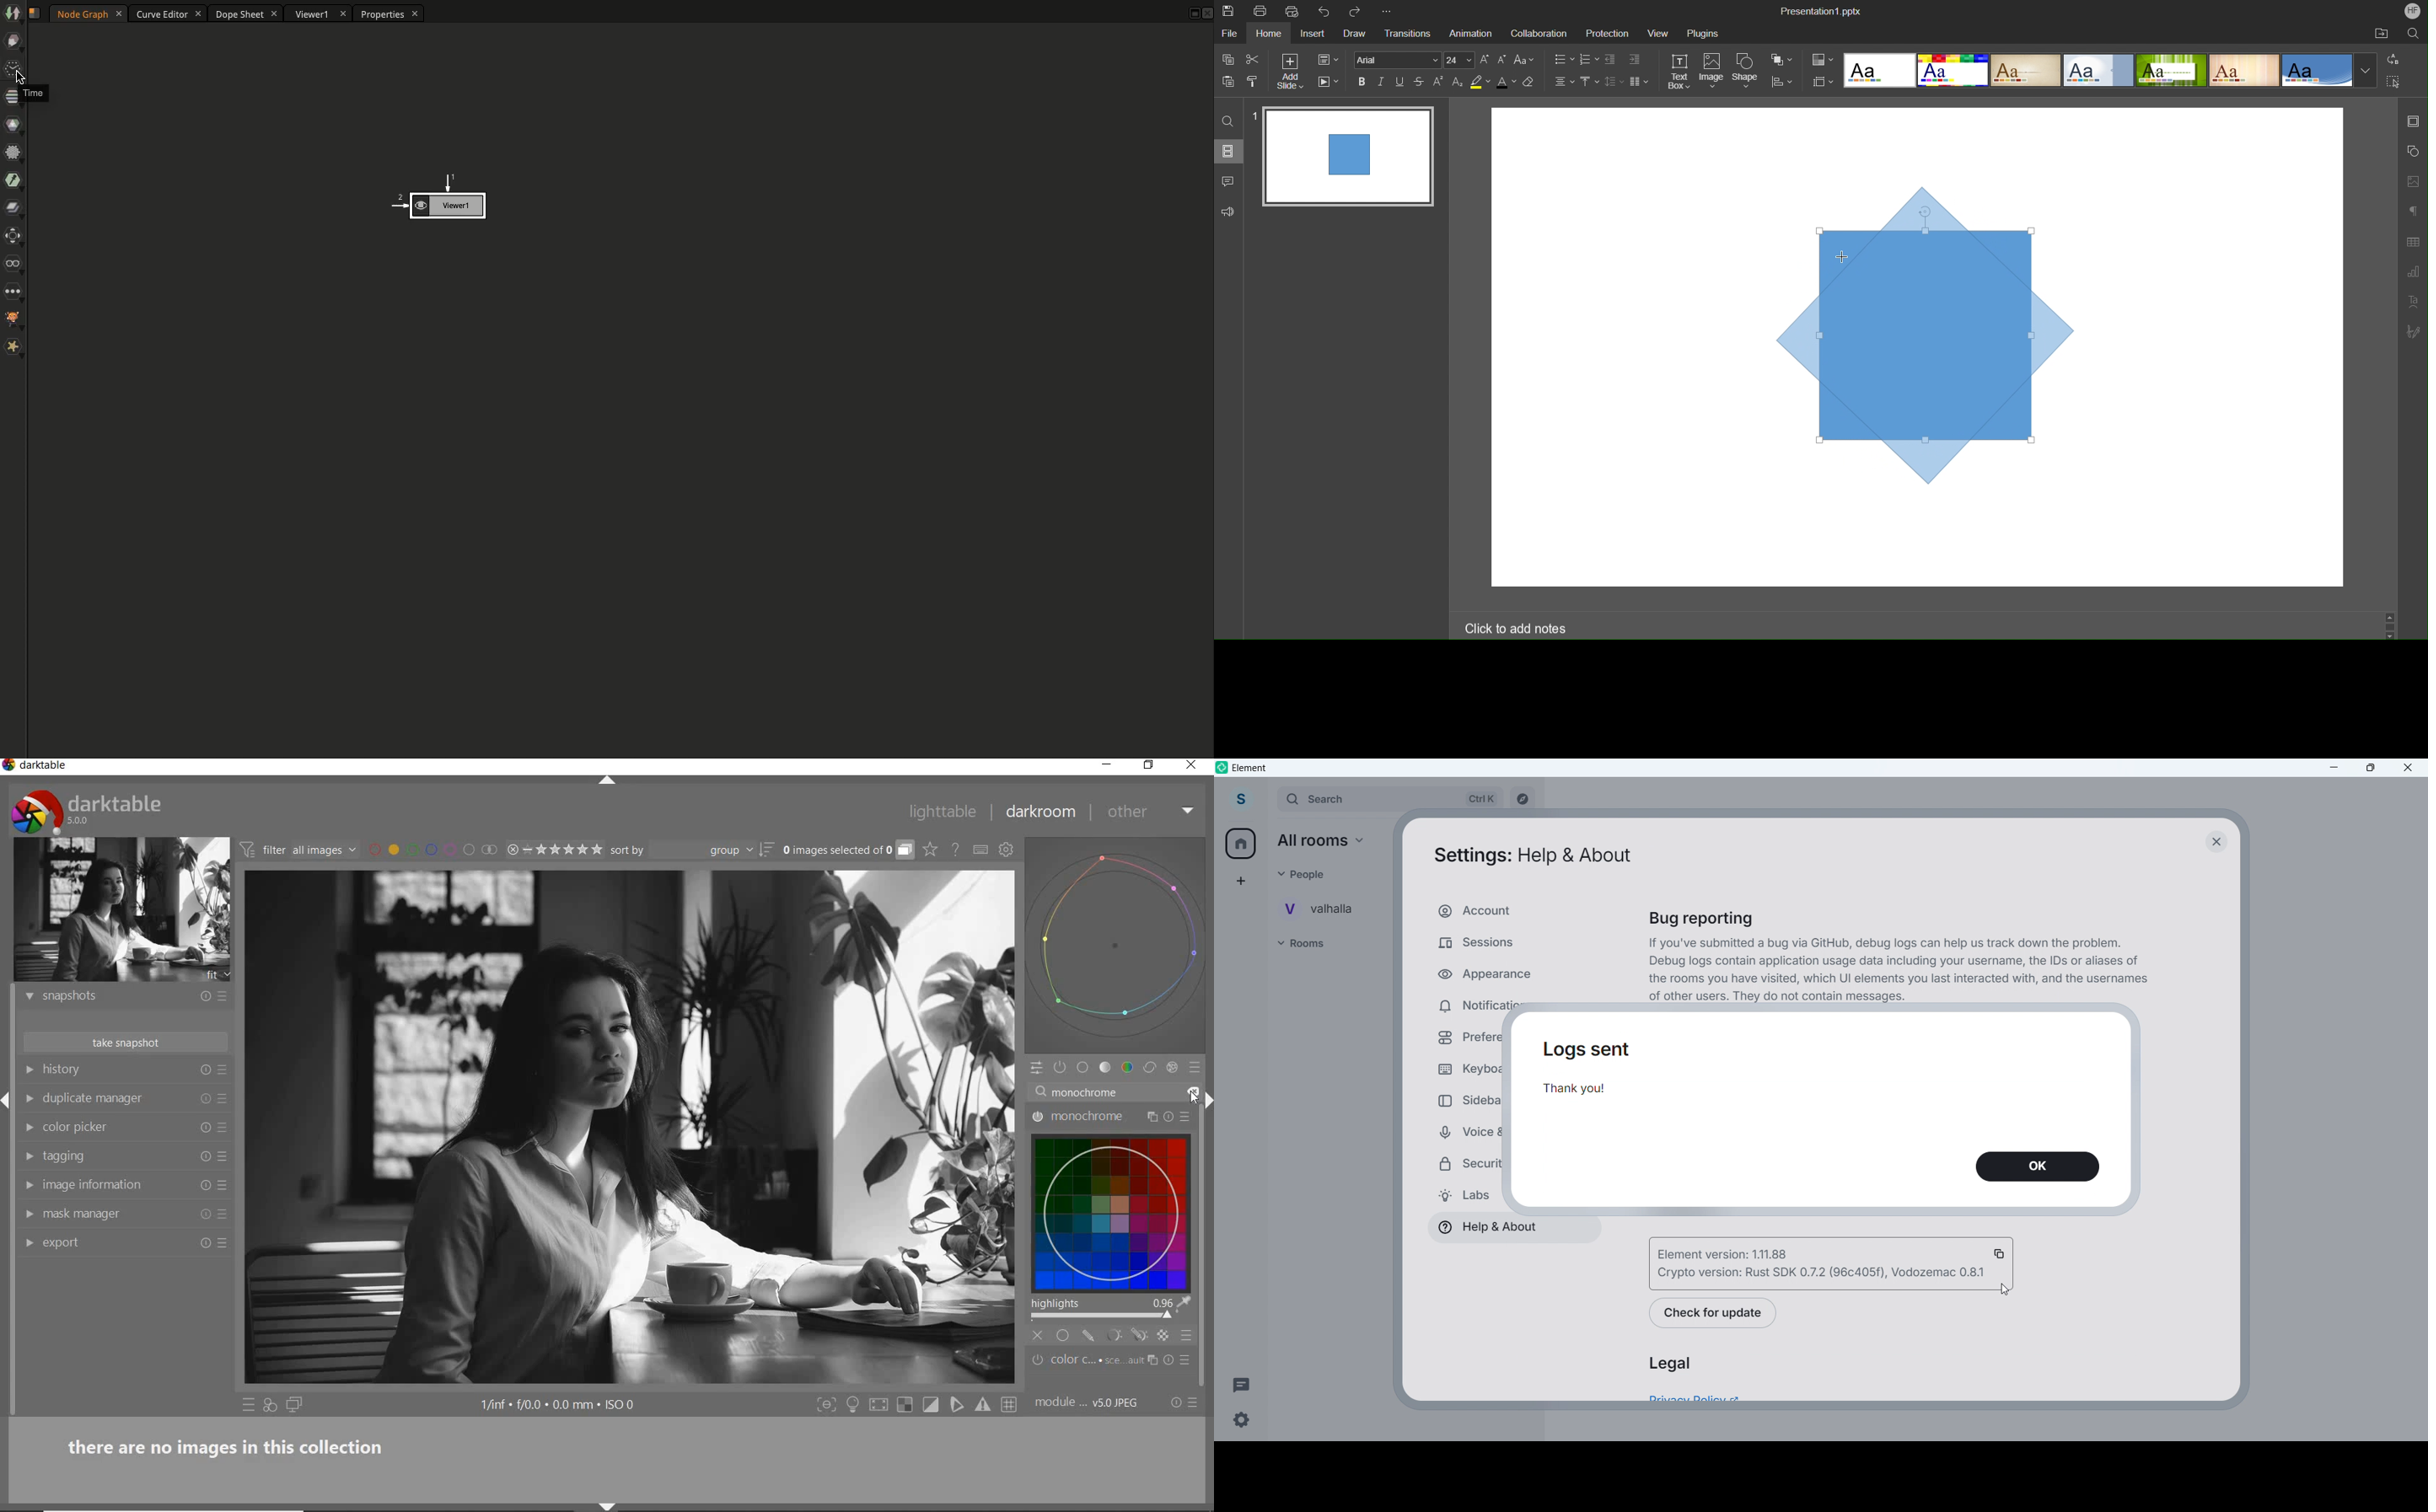  What do you see at coordinates (931, 850) in the screenshot?
I see `click to change the type of overlay shown on thumbnails` at bounding box center [931, 850].